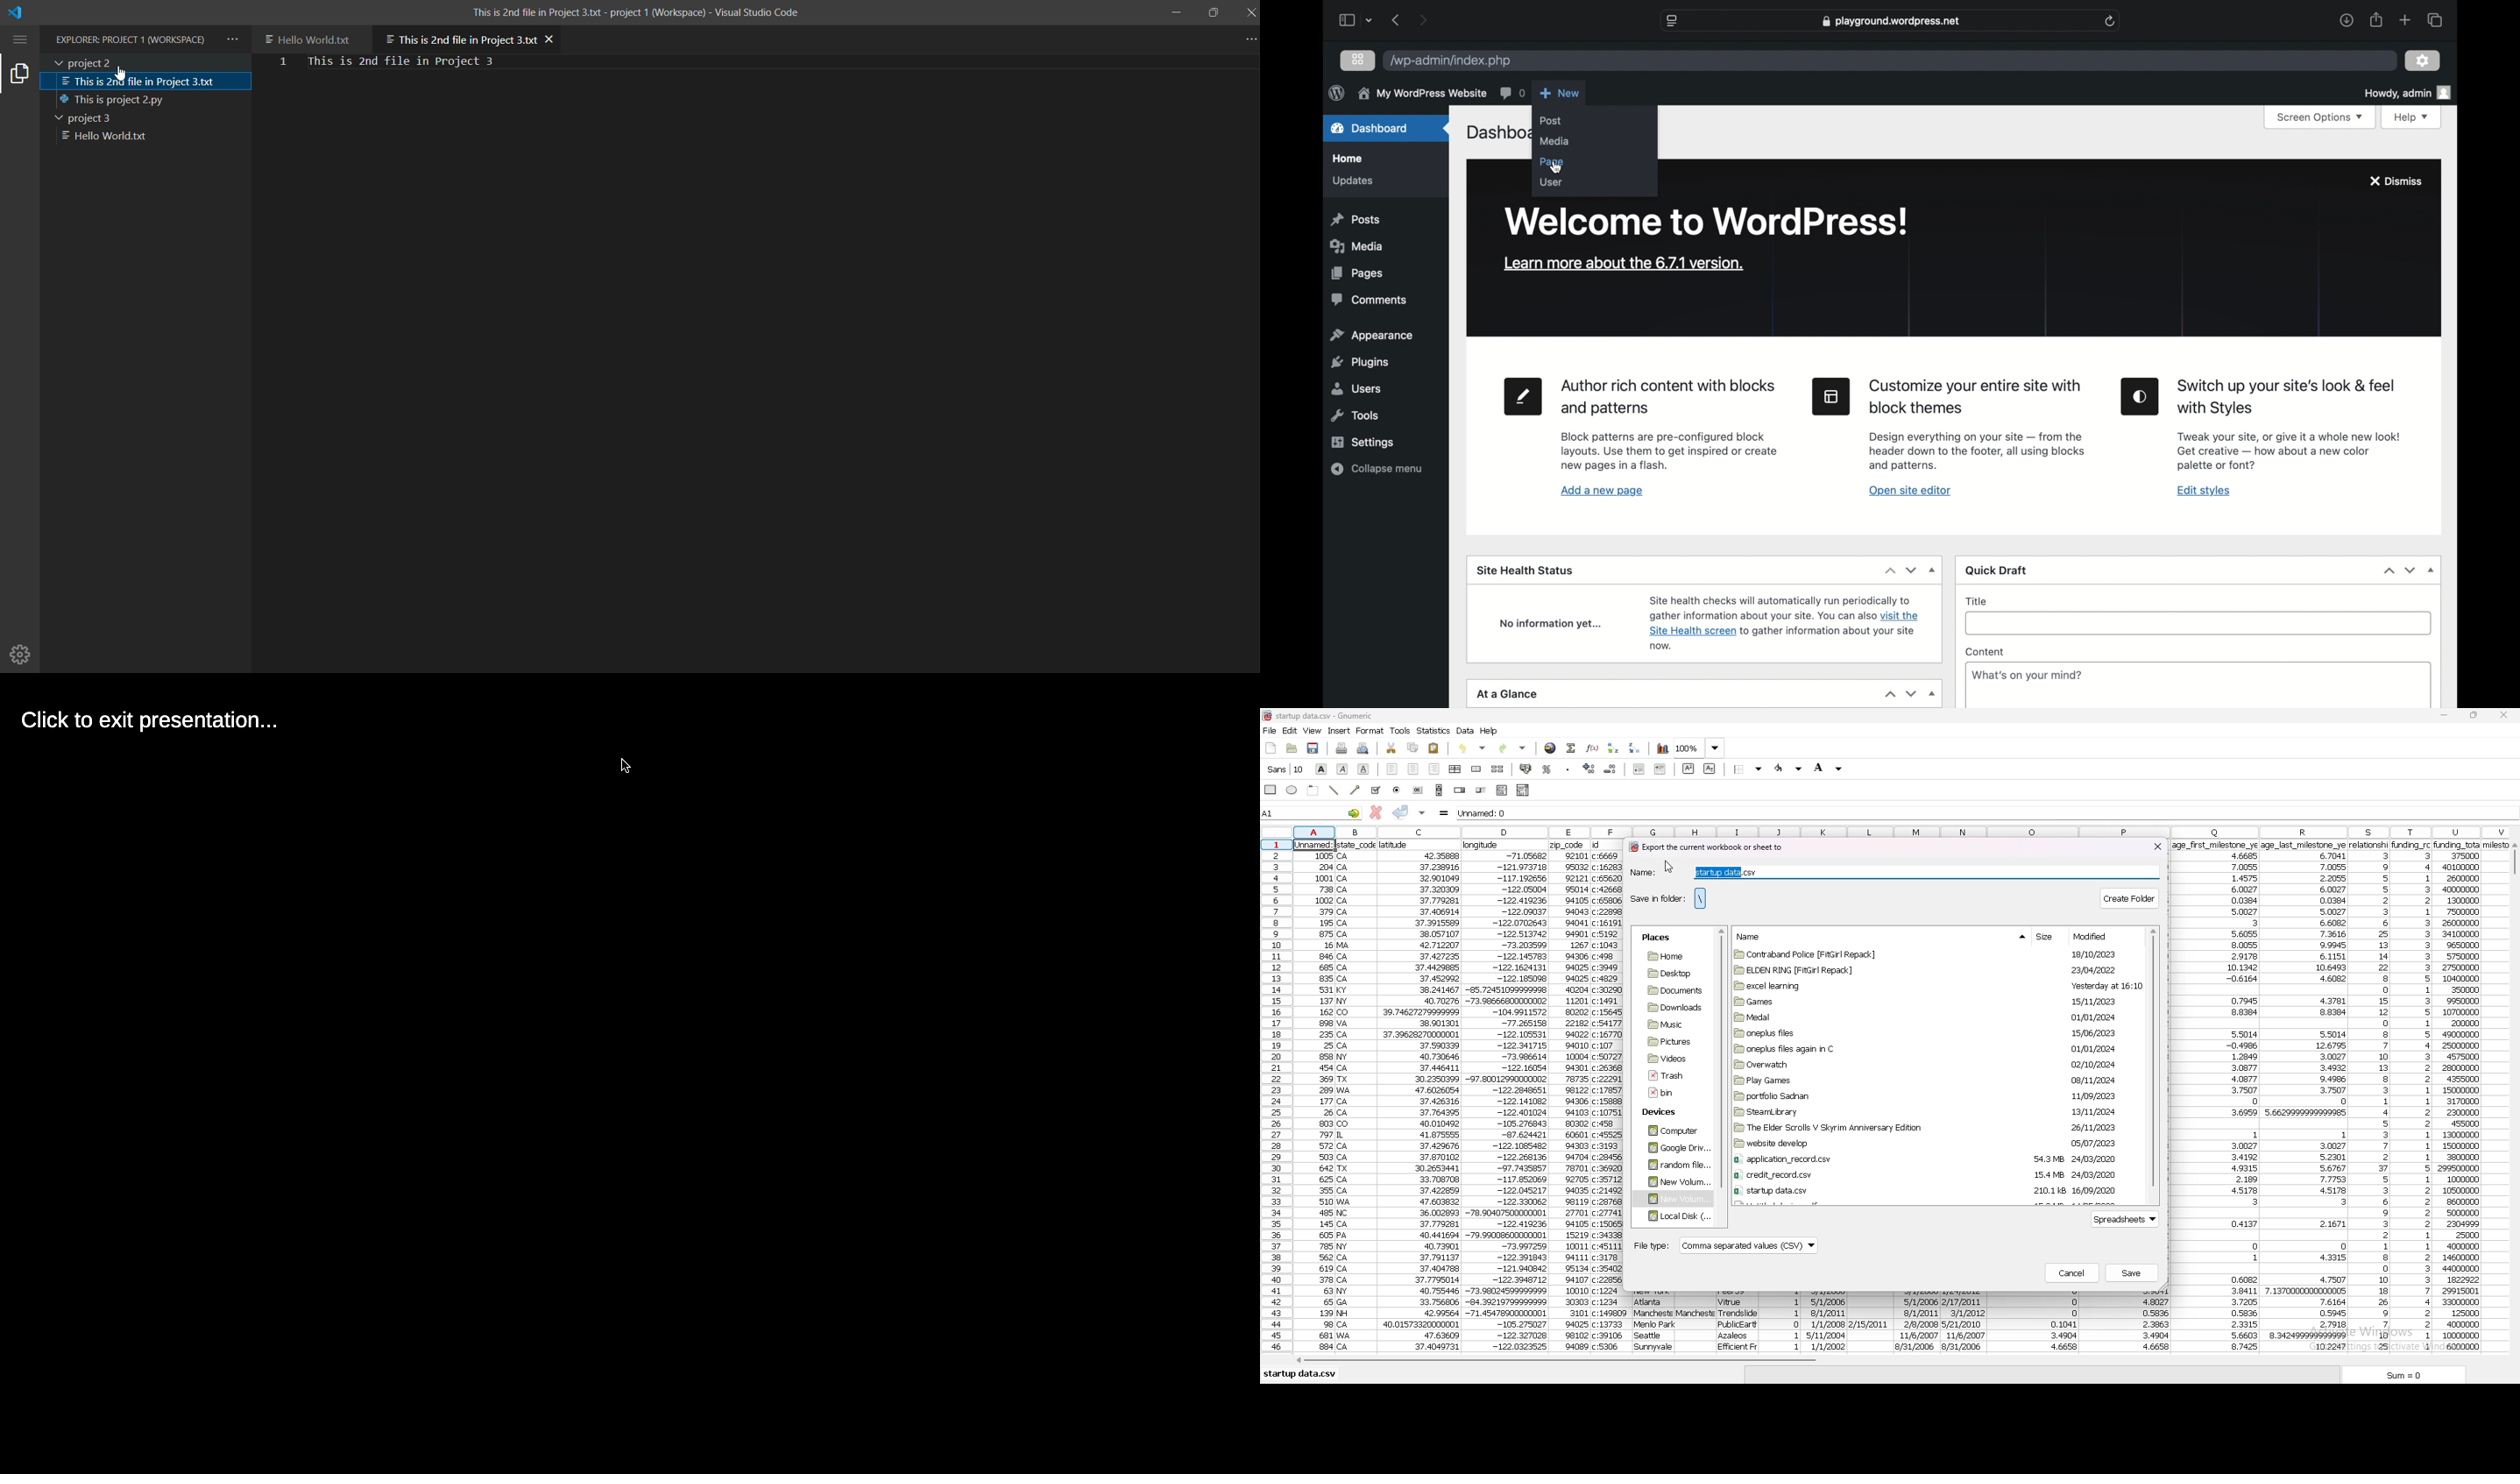 This screenshot has width=2520, height=1484. I want to click on bold, so click(1322, 769).